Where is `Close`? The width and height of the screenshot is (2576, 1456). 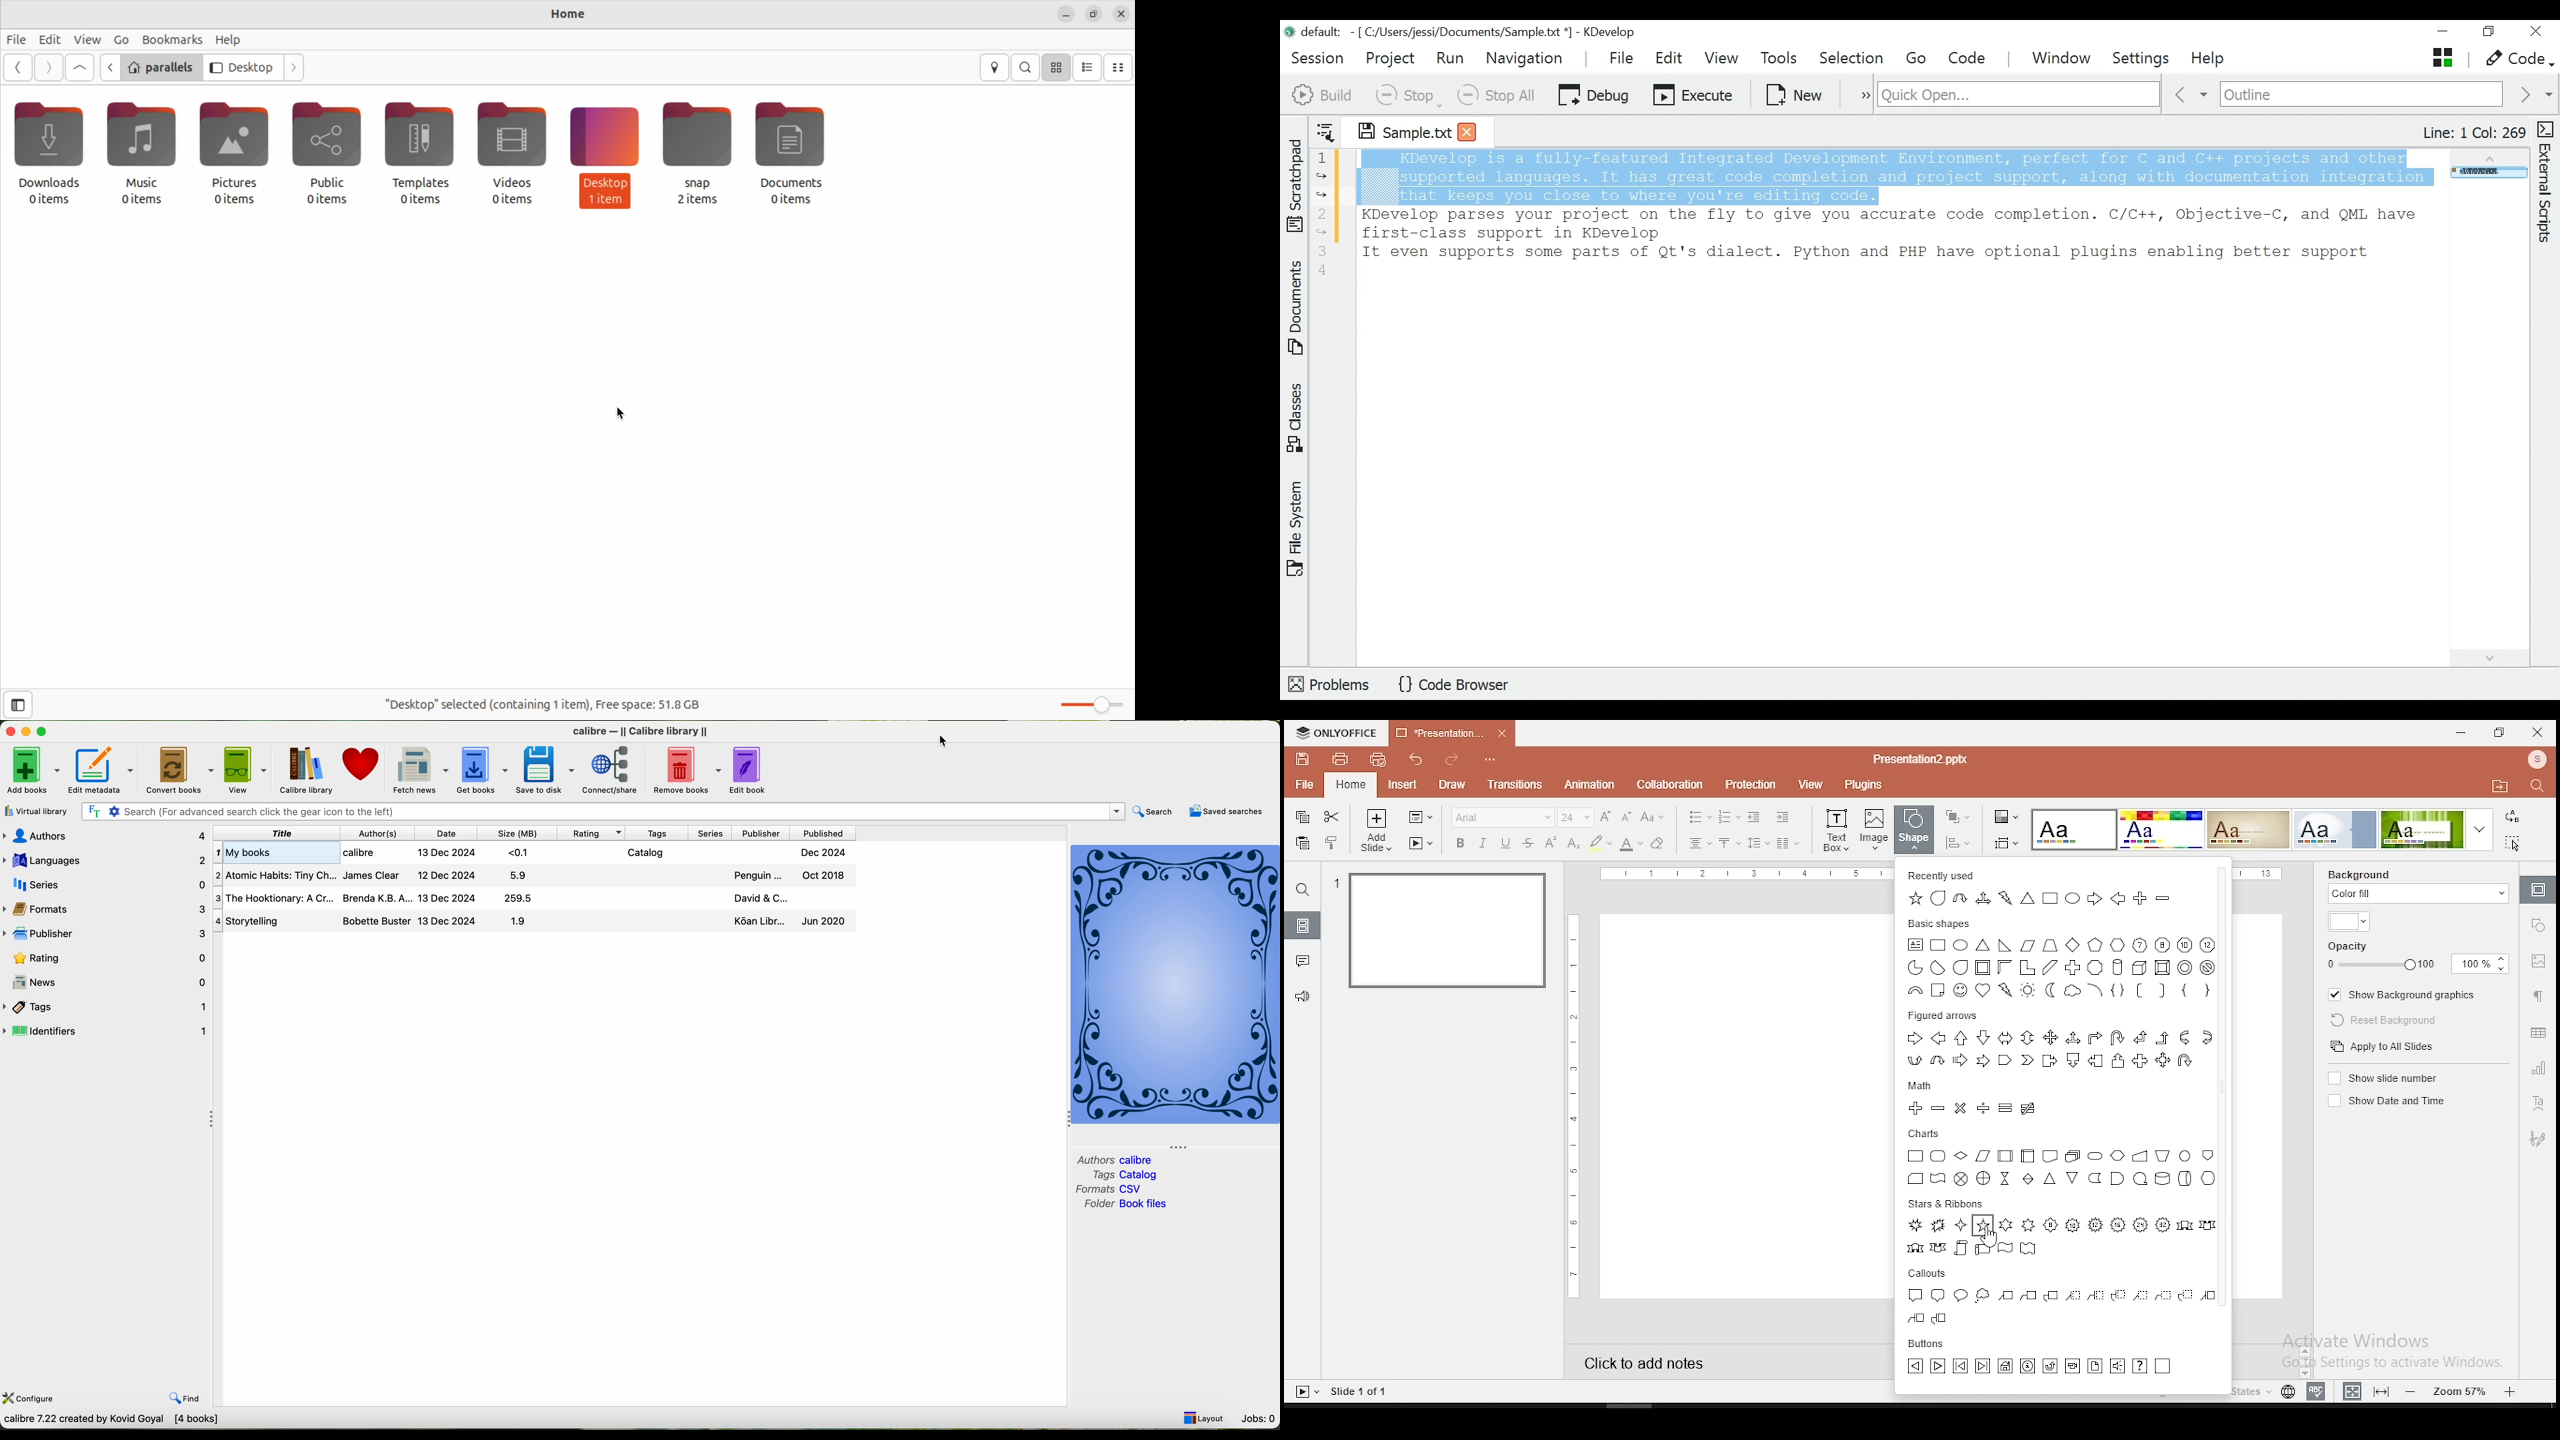
Close is located at coordinates (2535, 32).